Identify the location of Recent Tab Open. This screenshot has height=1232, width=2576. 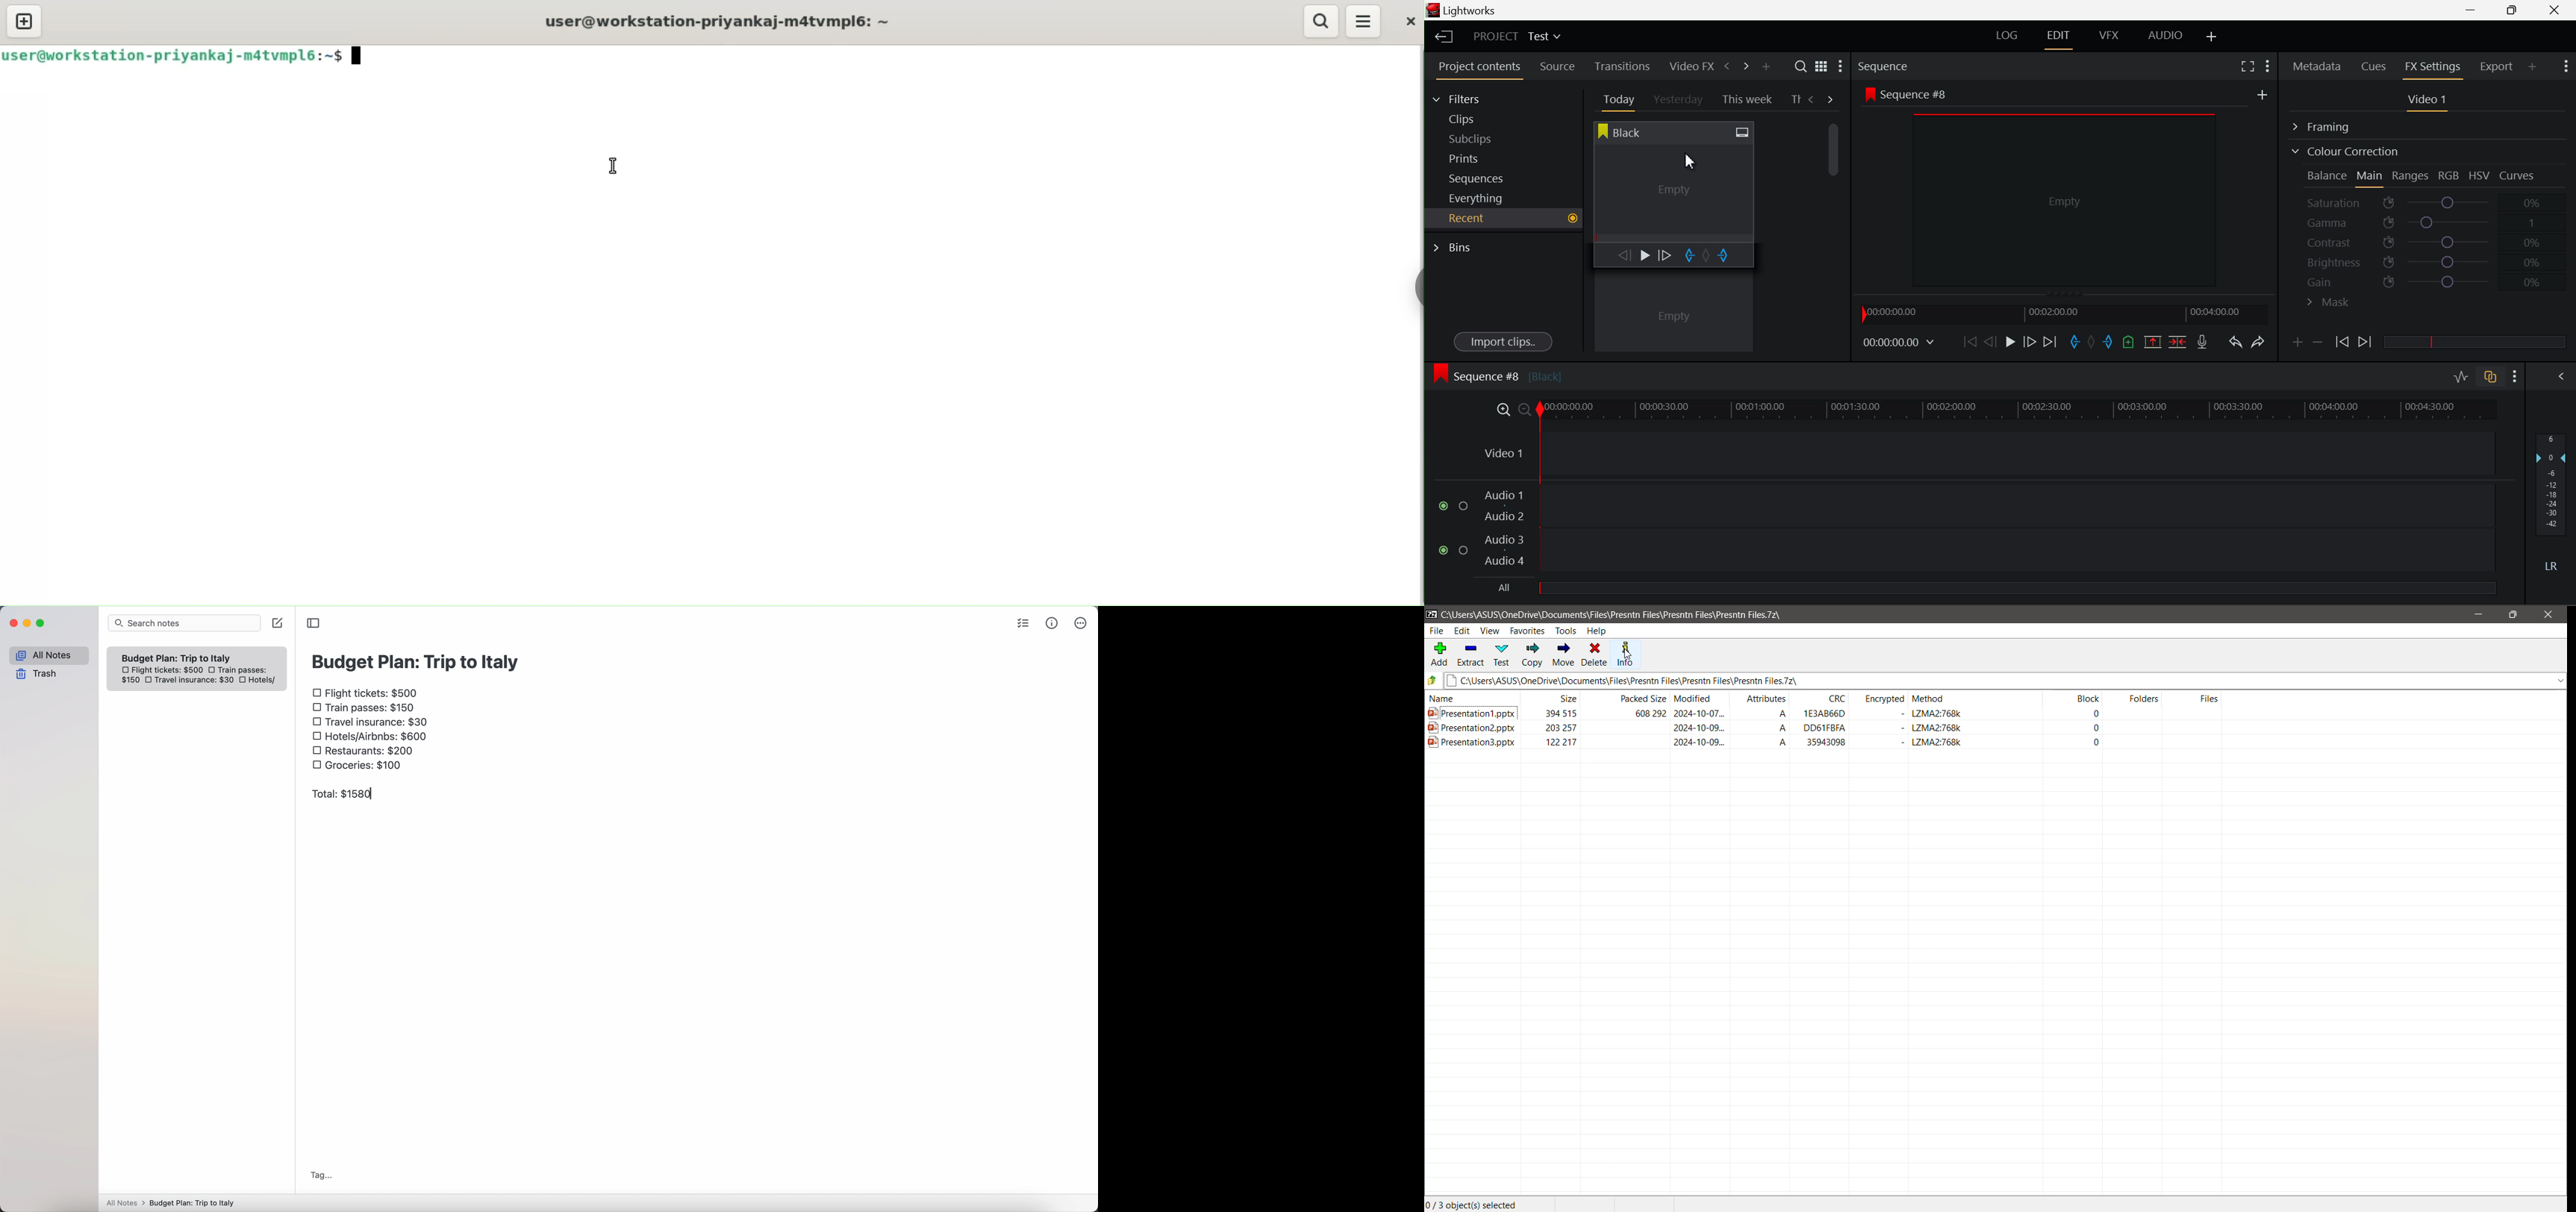
(1503, 218).